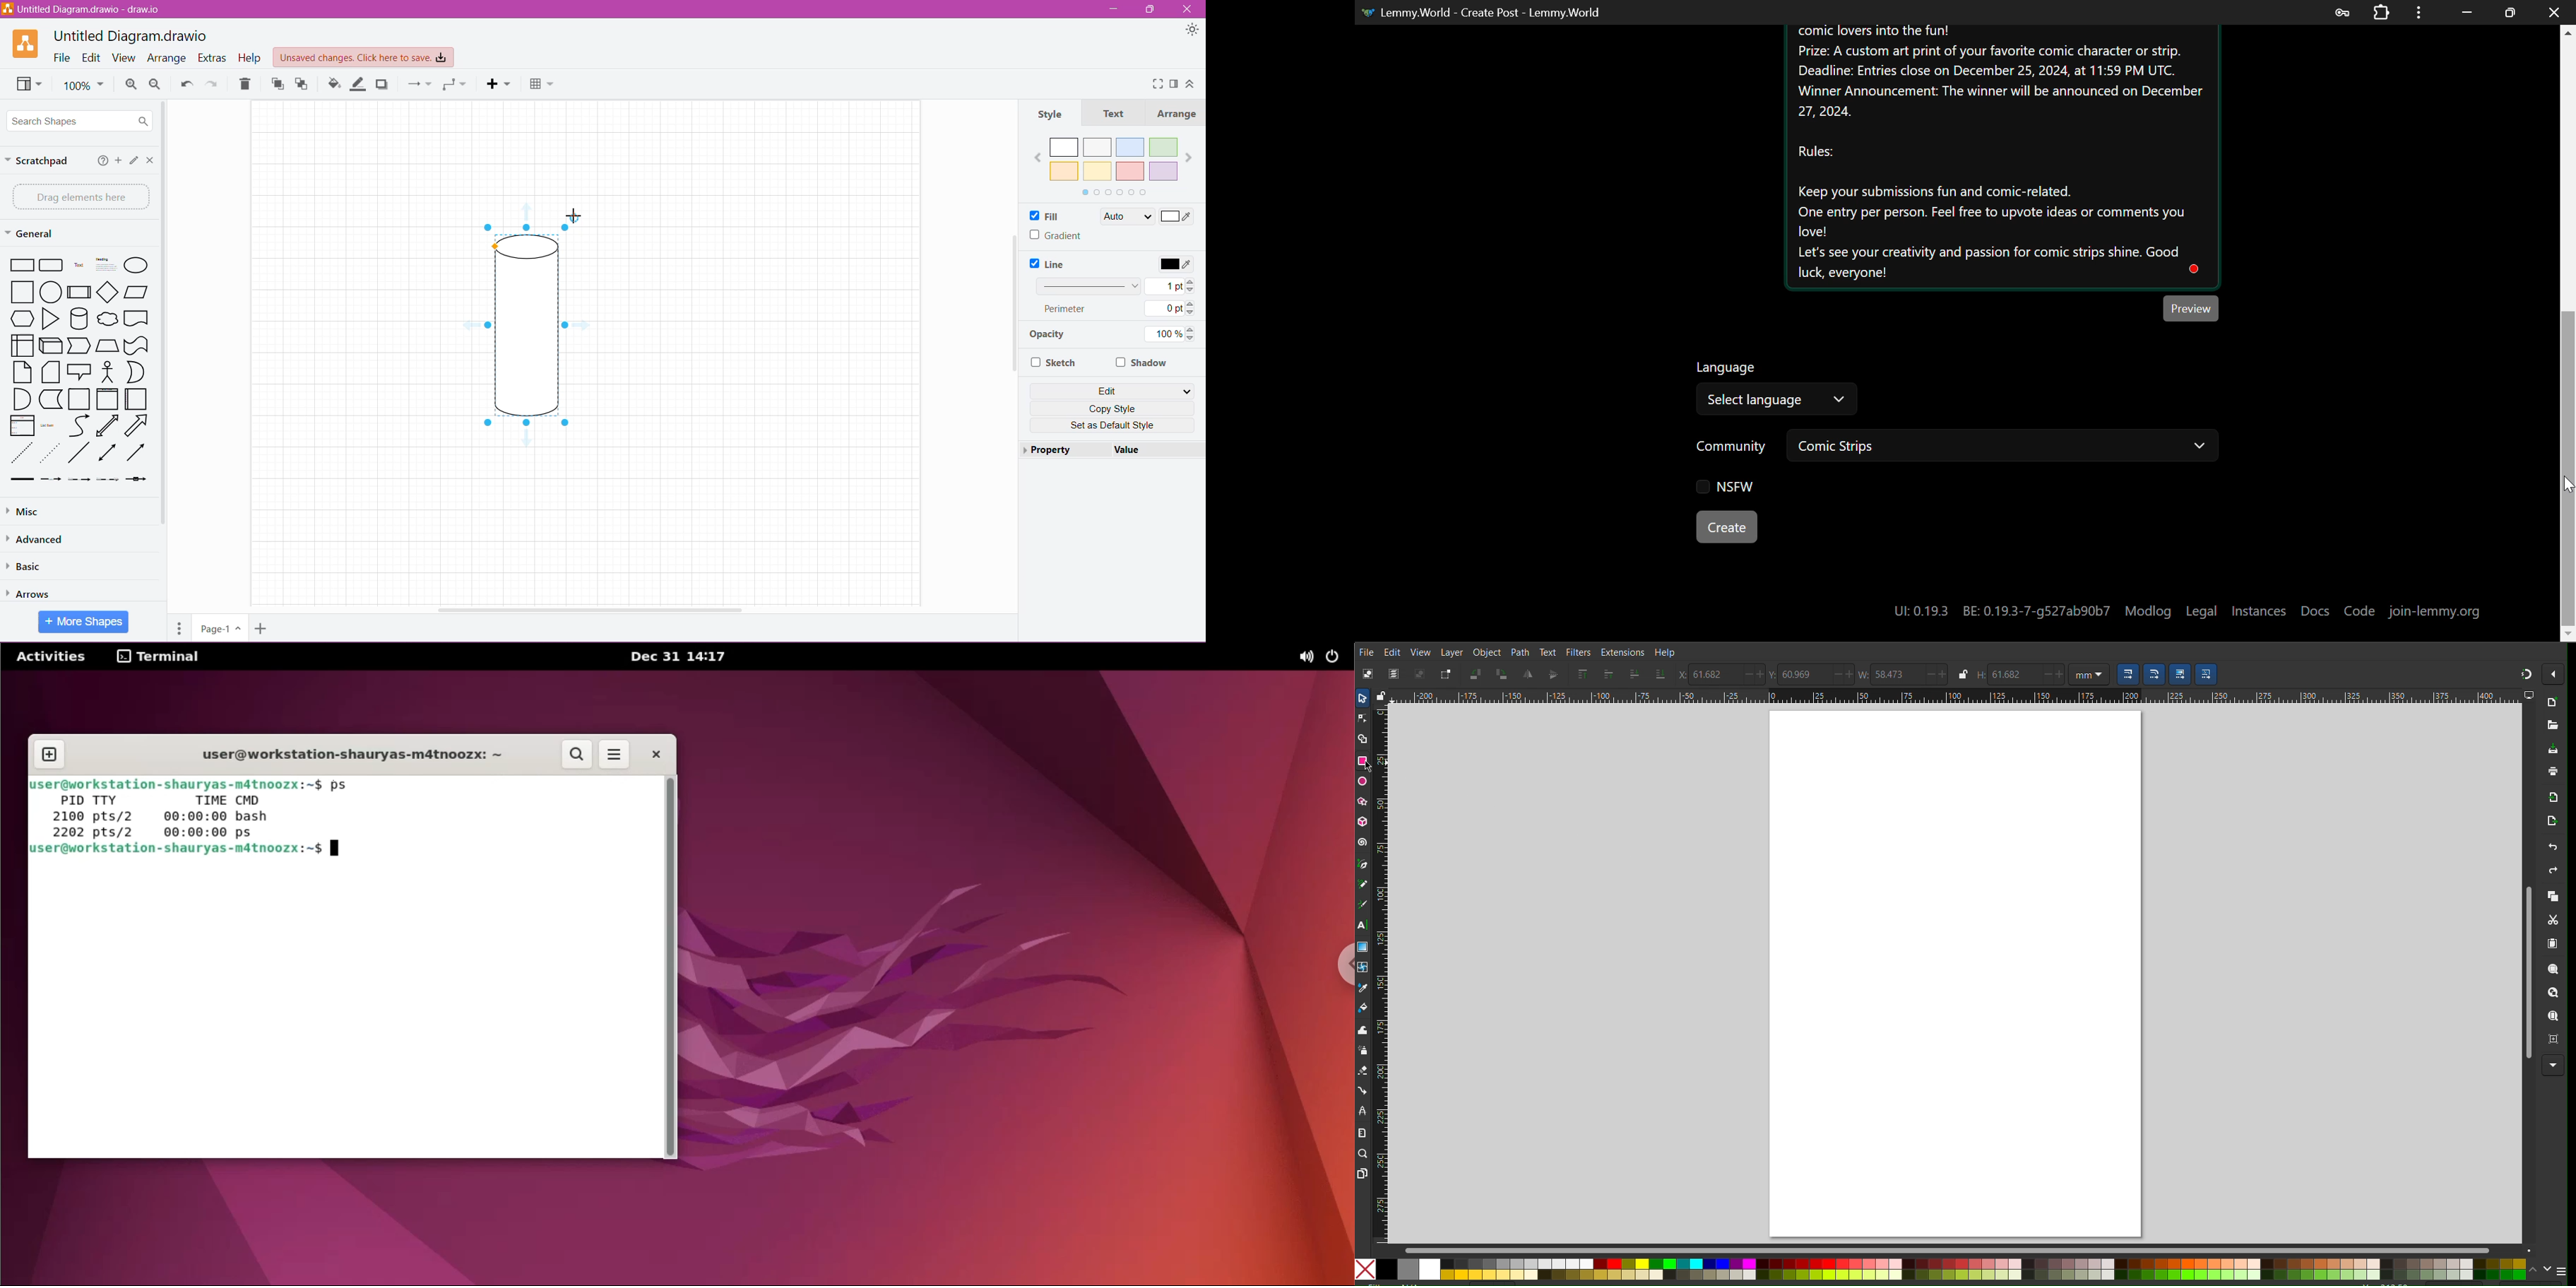 The height and width of the screenshot is (1288, 2576). I want to click on Scaling Option 1, so click(2127, 675).